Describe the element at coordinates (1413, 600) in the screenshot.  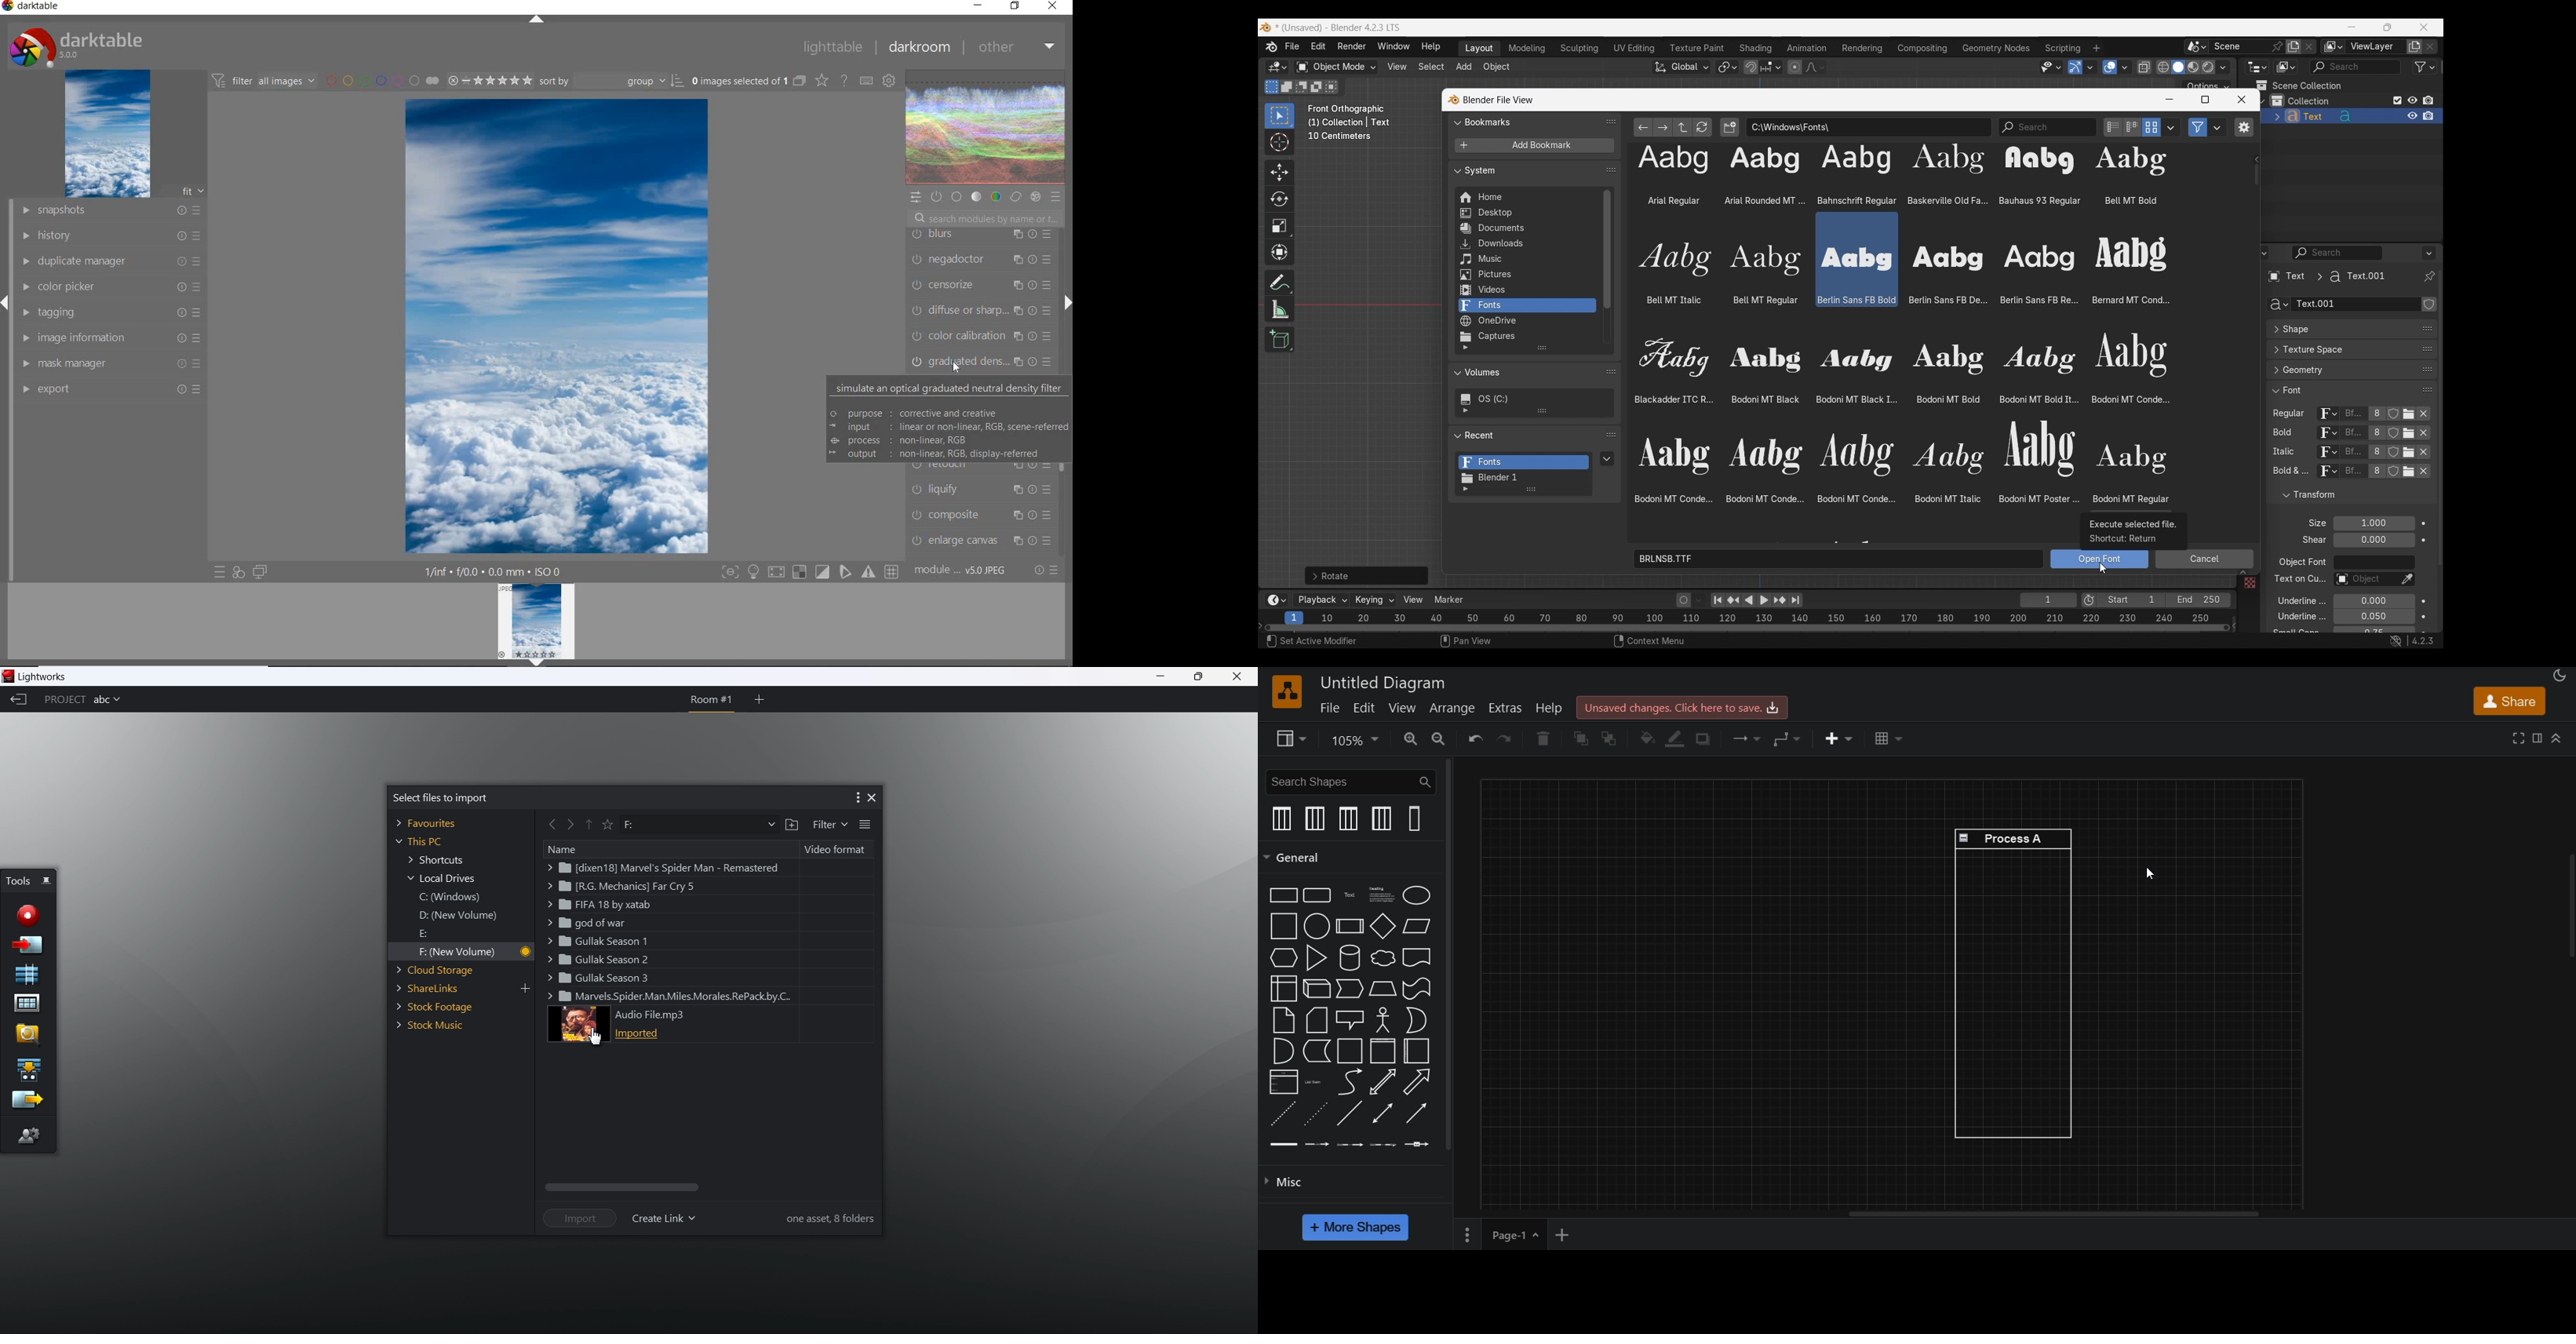
I see `View` at that location.